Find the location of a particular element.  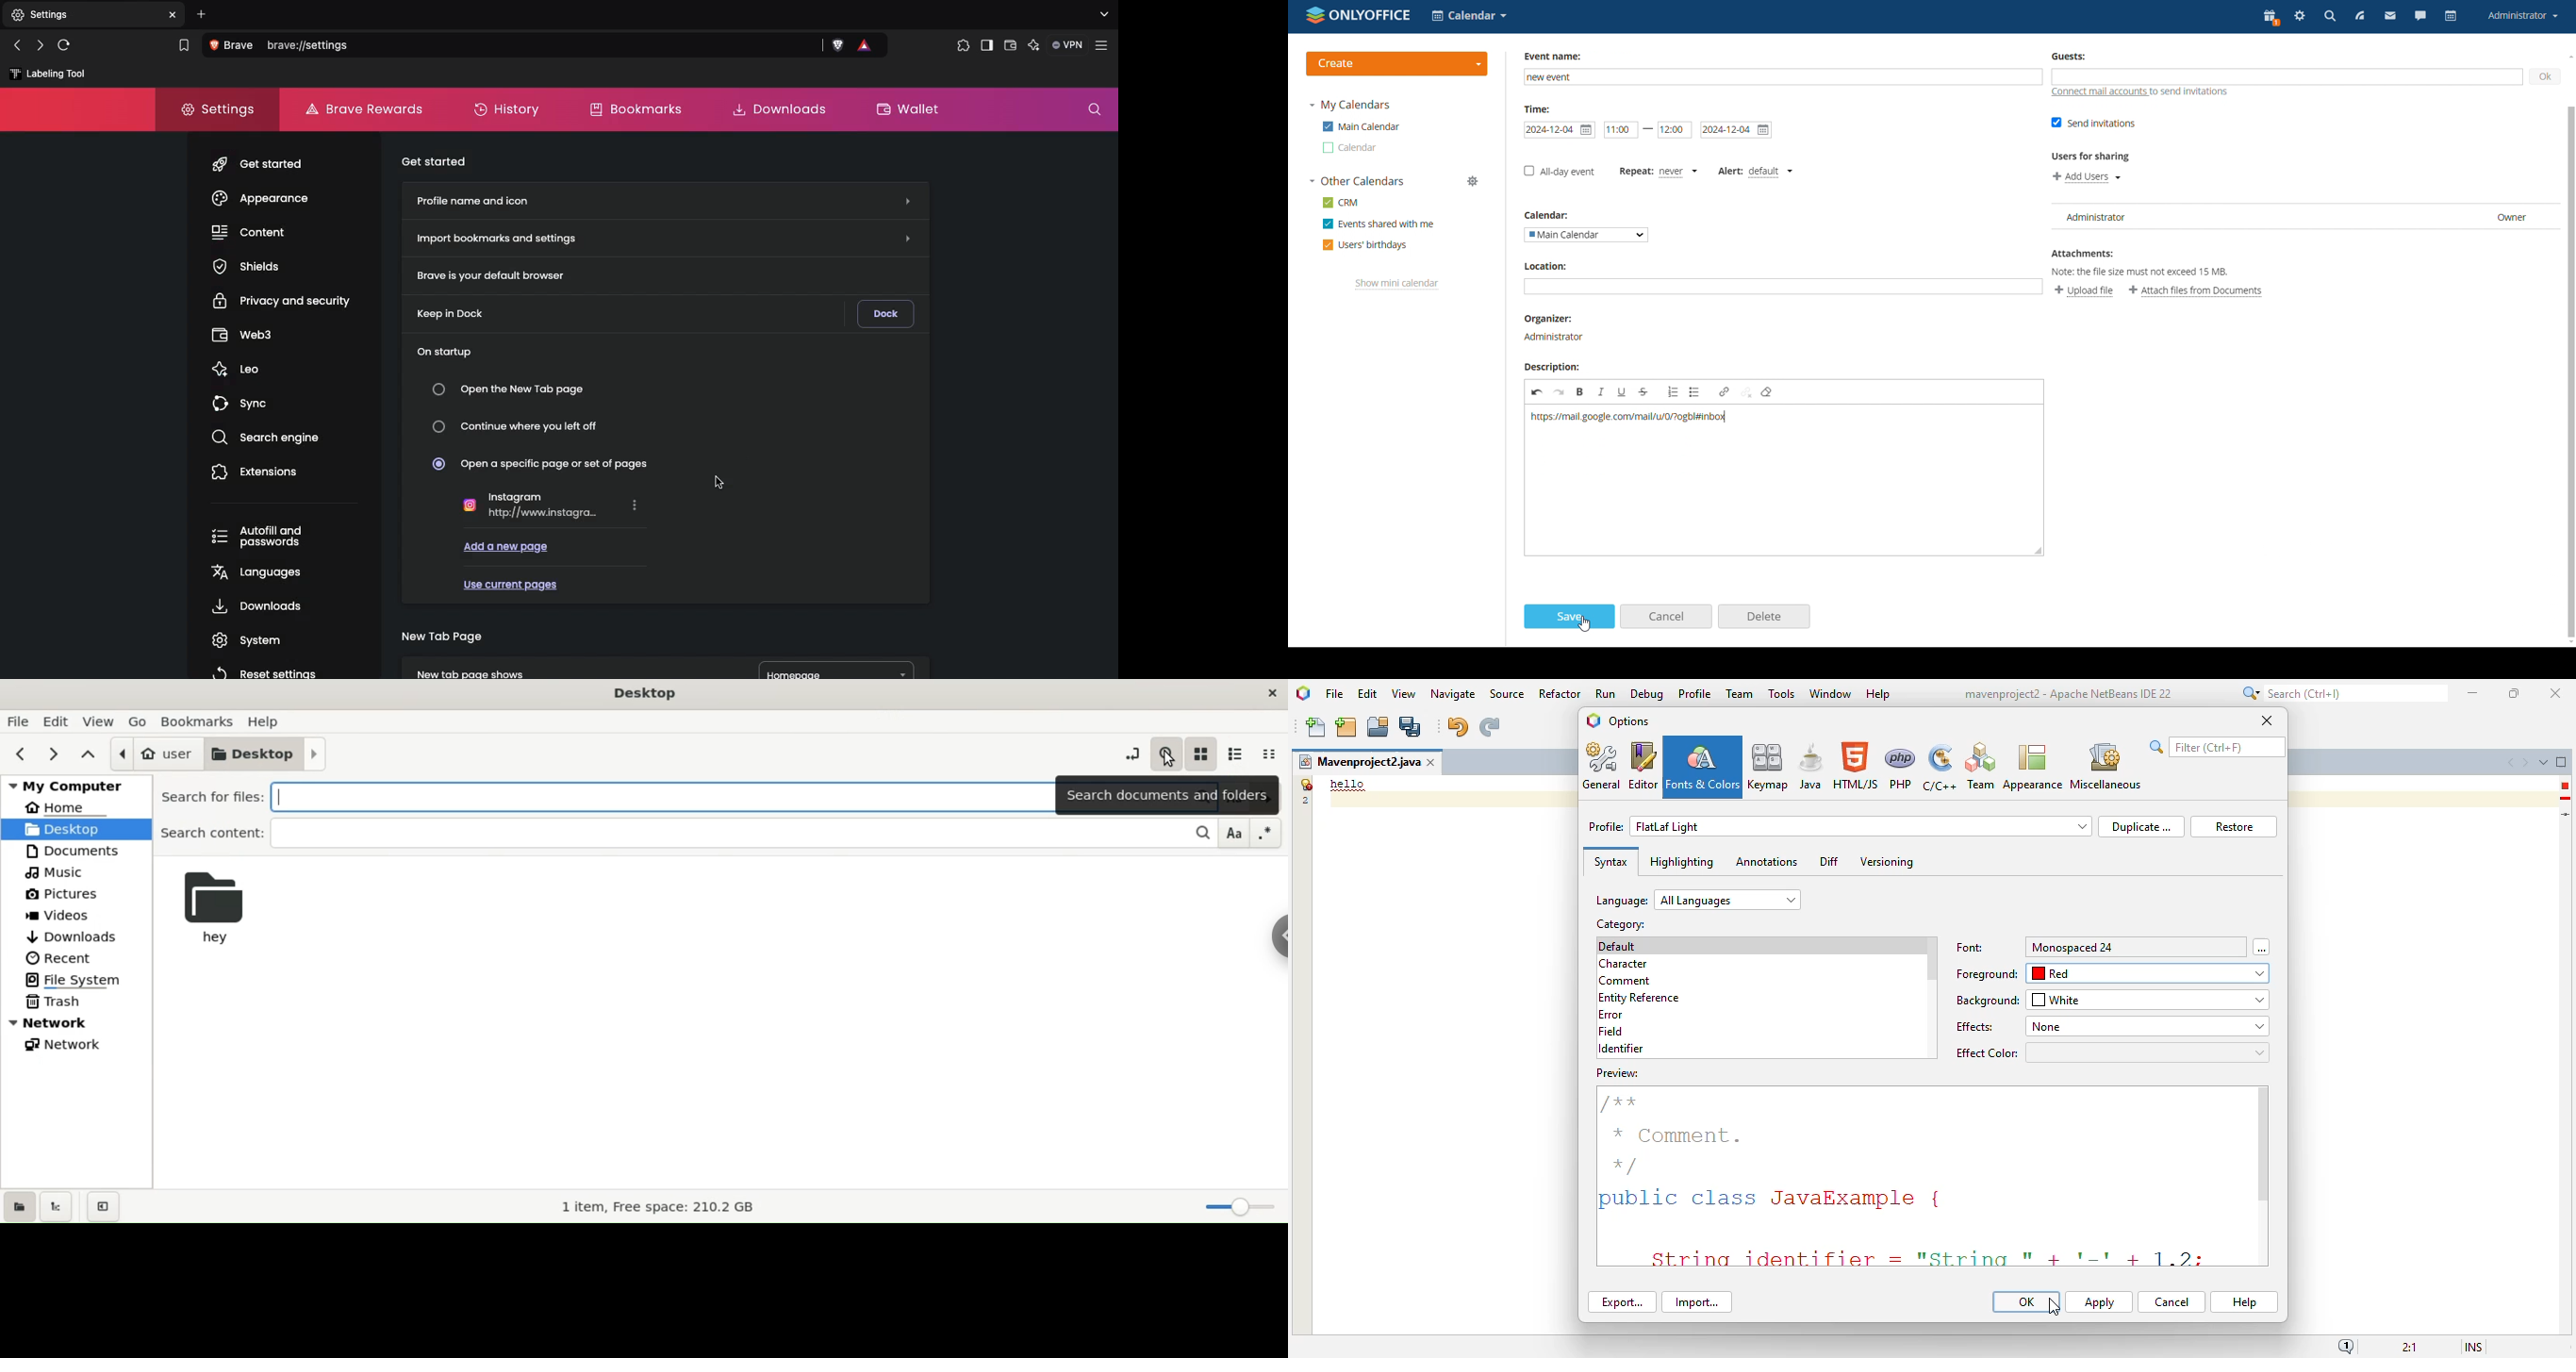

search  is located at coordinates (1165, 751).